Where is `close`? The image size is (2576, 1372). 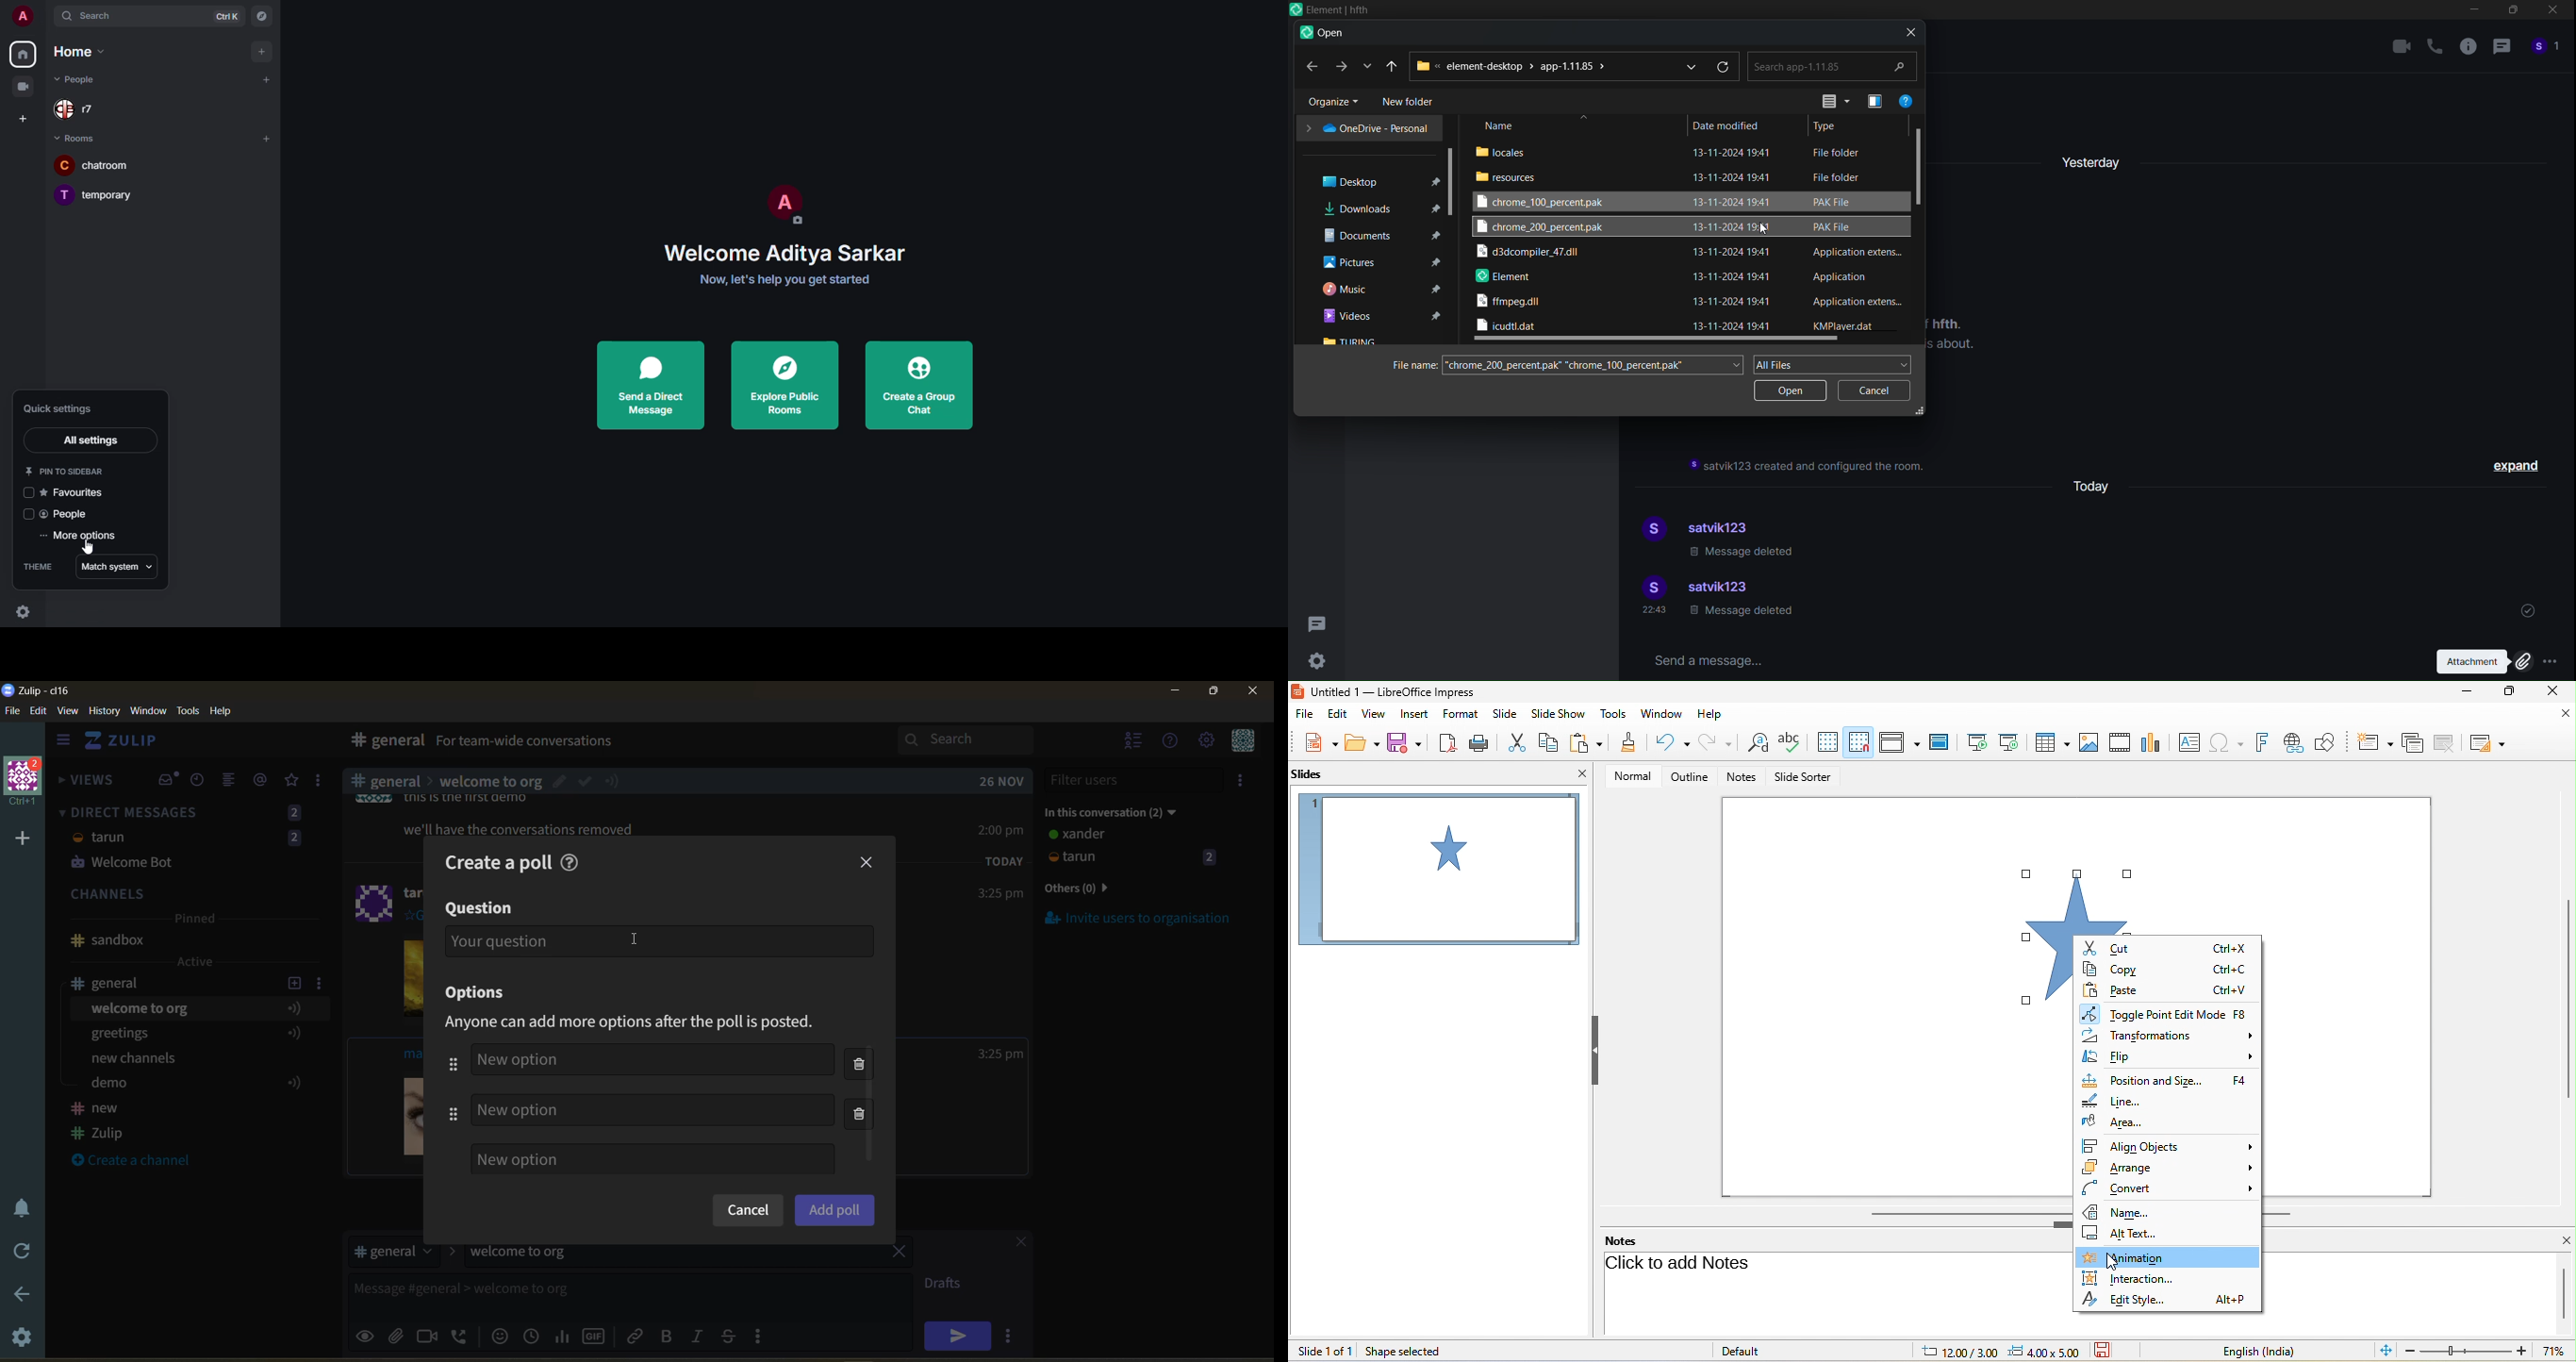 close is located at coordinates (2556, 690).